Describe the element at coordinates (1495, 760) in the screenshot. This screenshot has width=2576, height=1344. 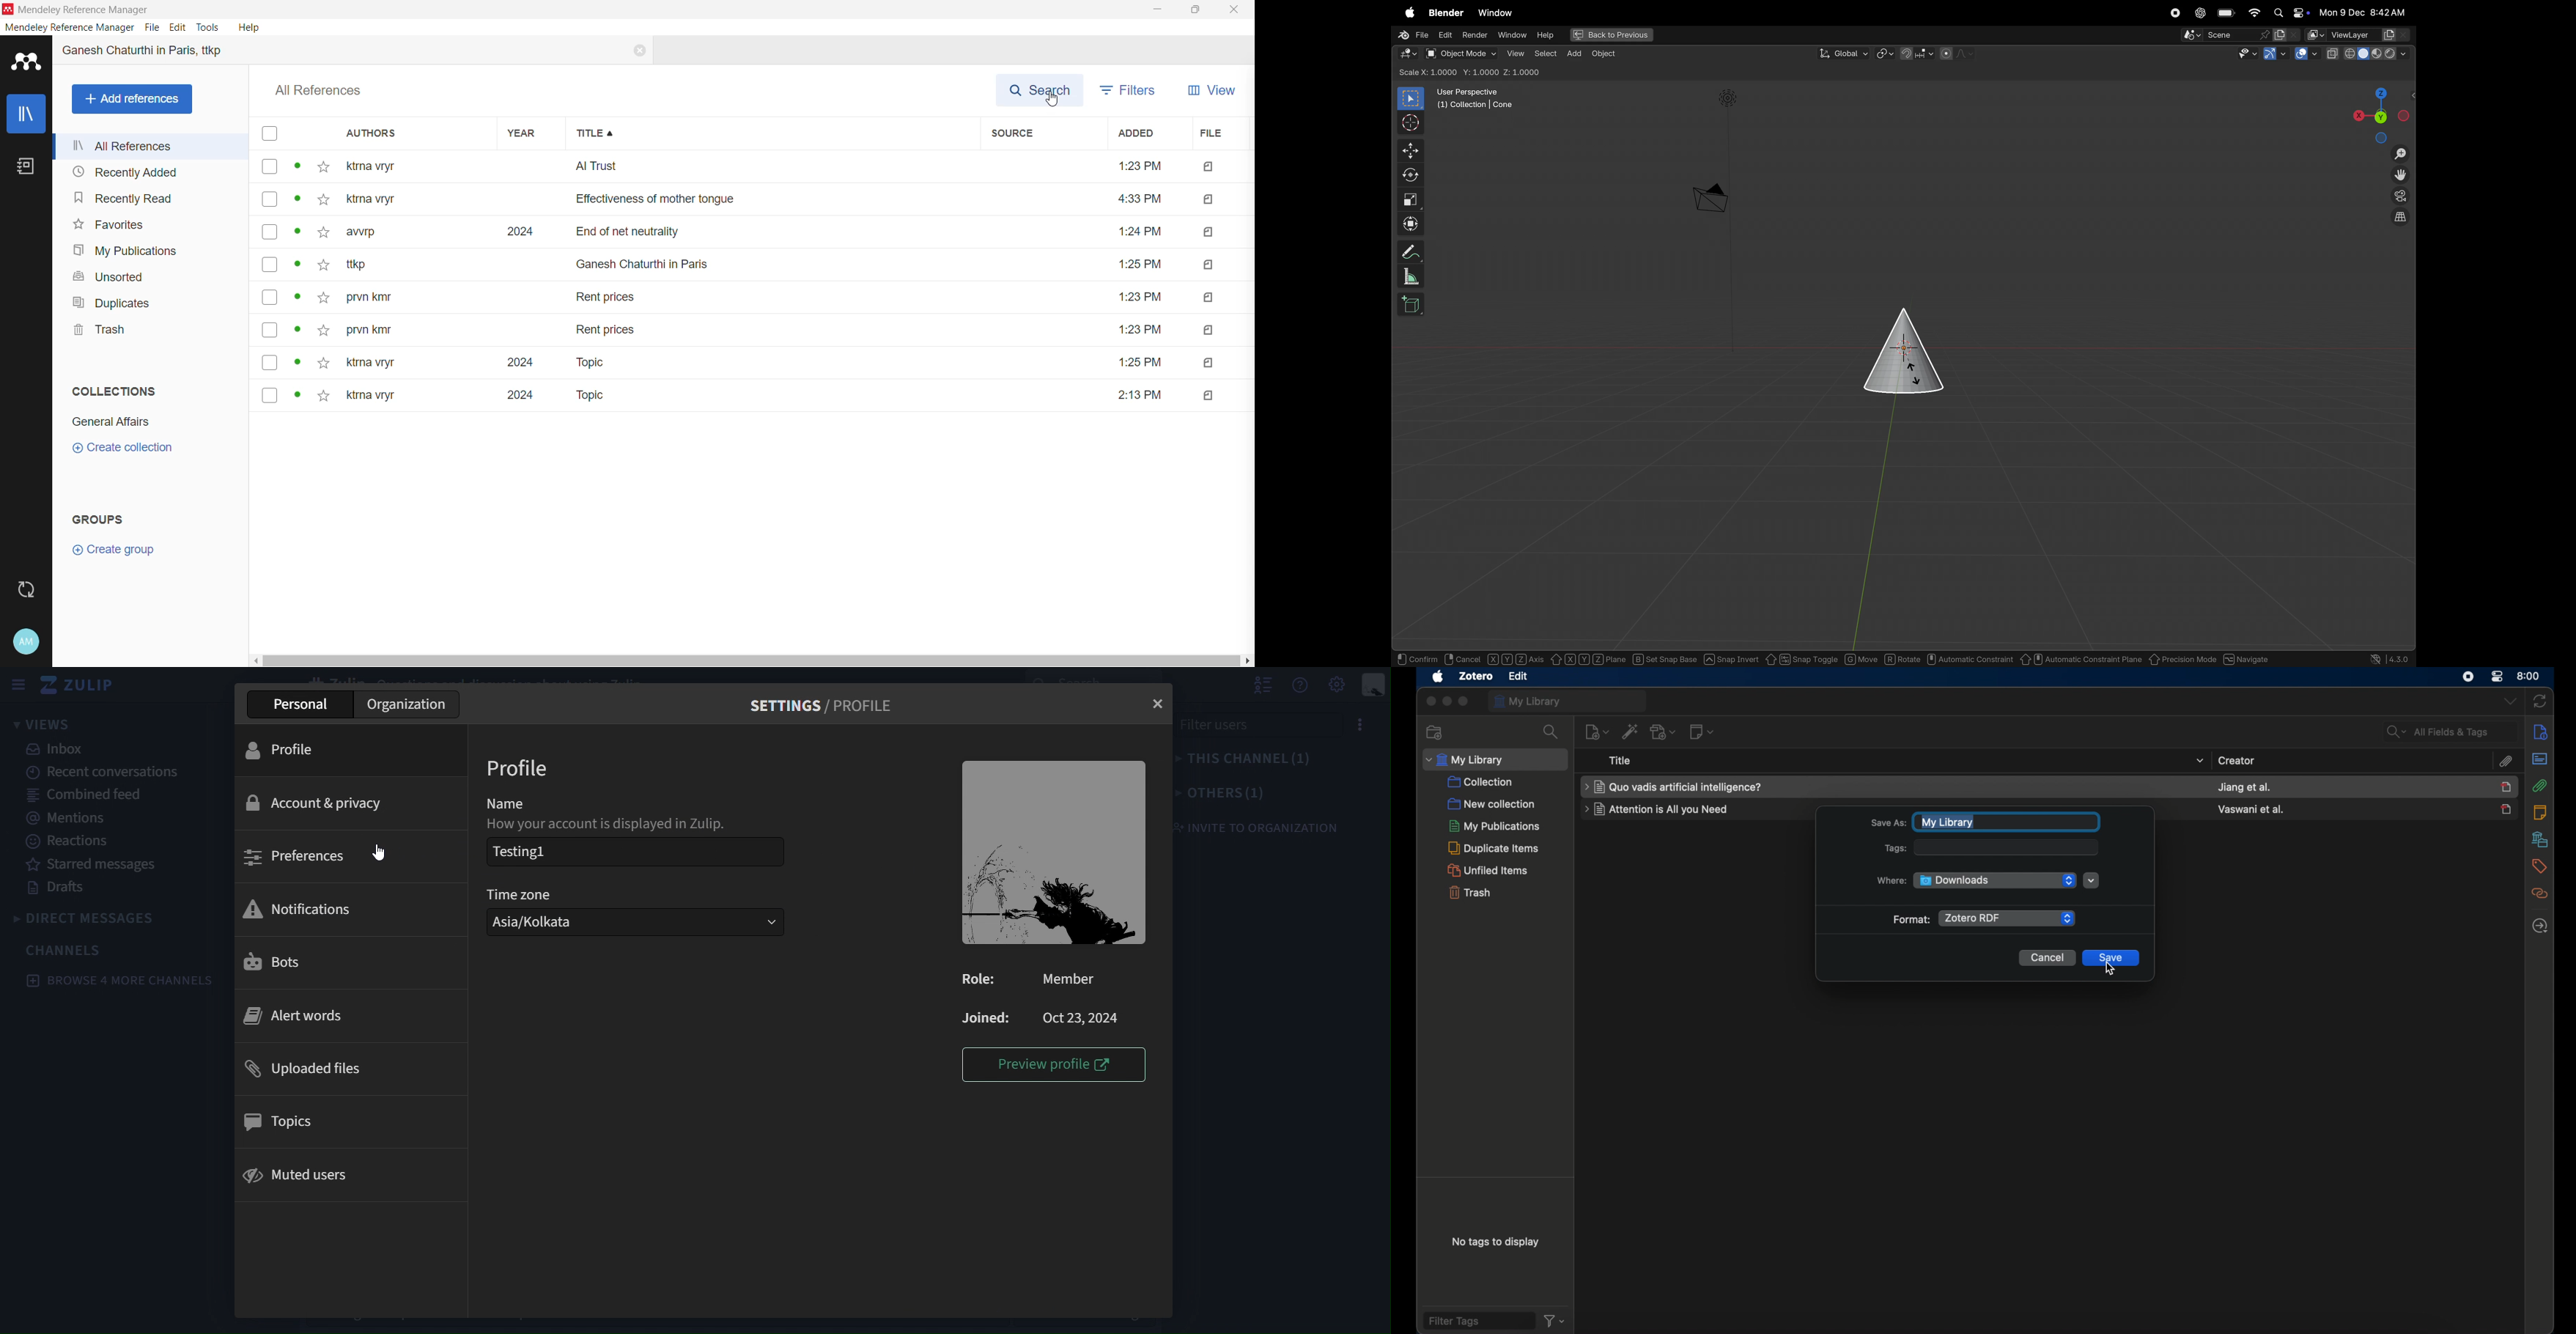
I see `my library dropdown ` at that location.